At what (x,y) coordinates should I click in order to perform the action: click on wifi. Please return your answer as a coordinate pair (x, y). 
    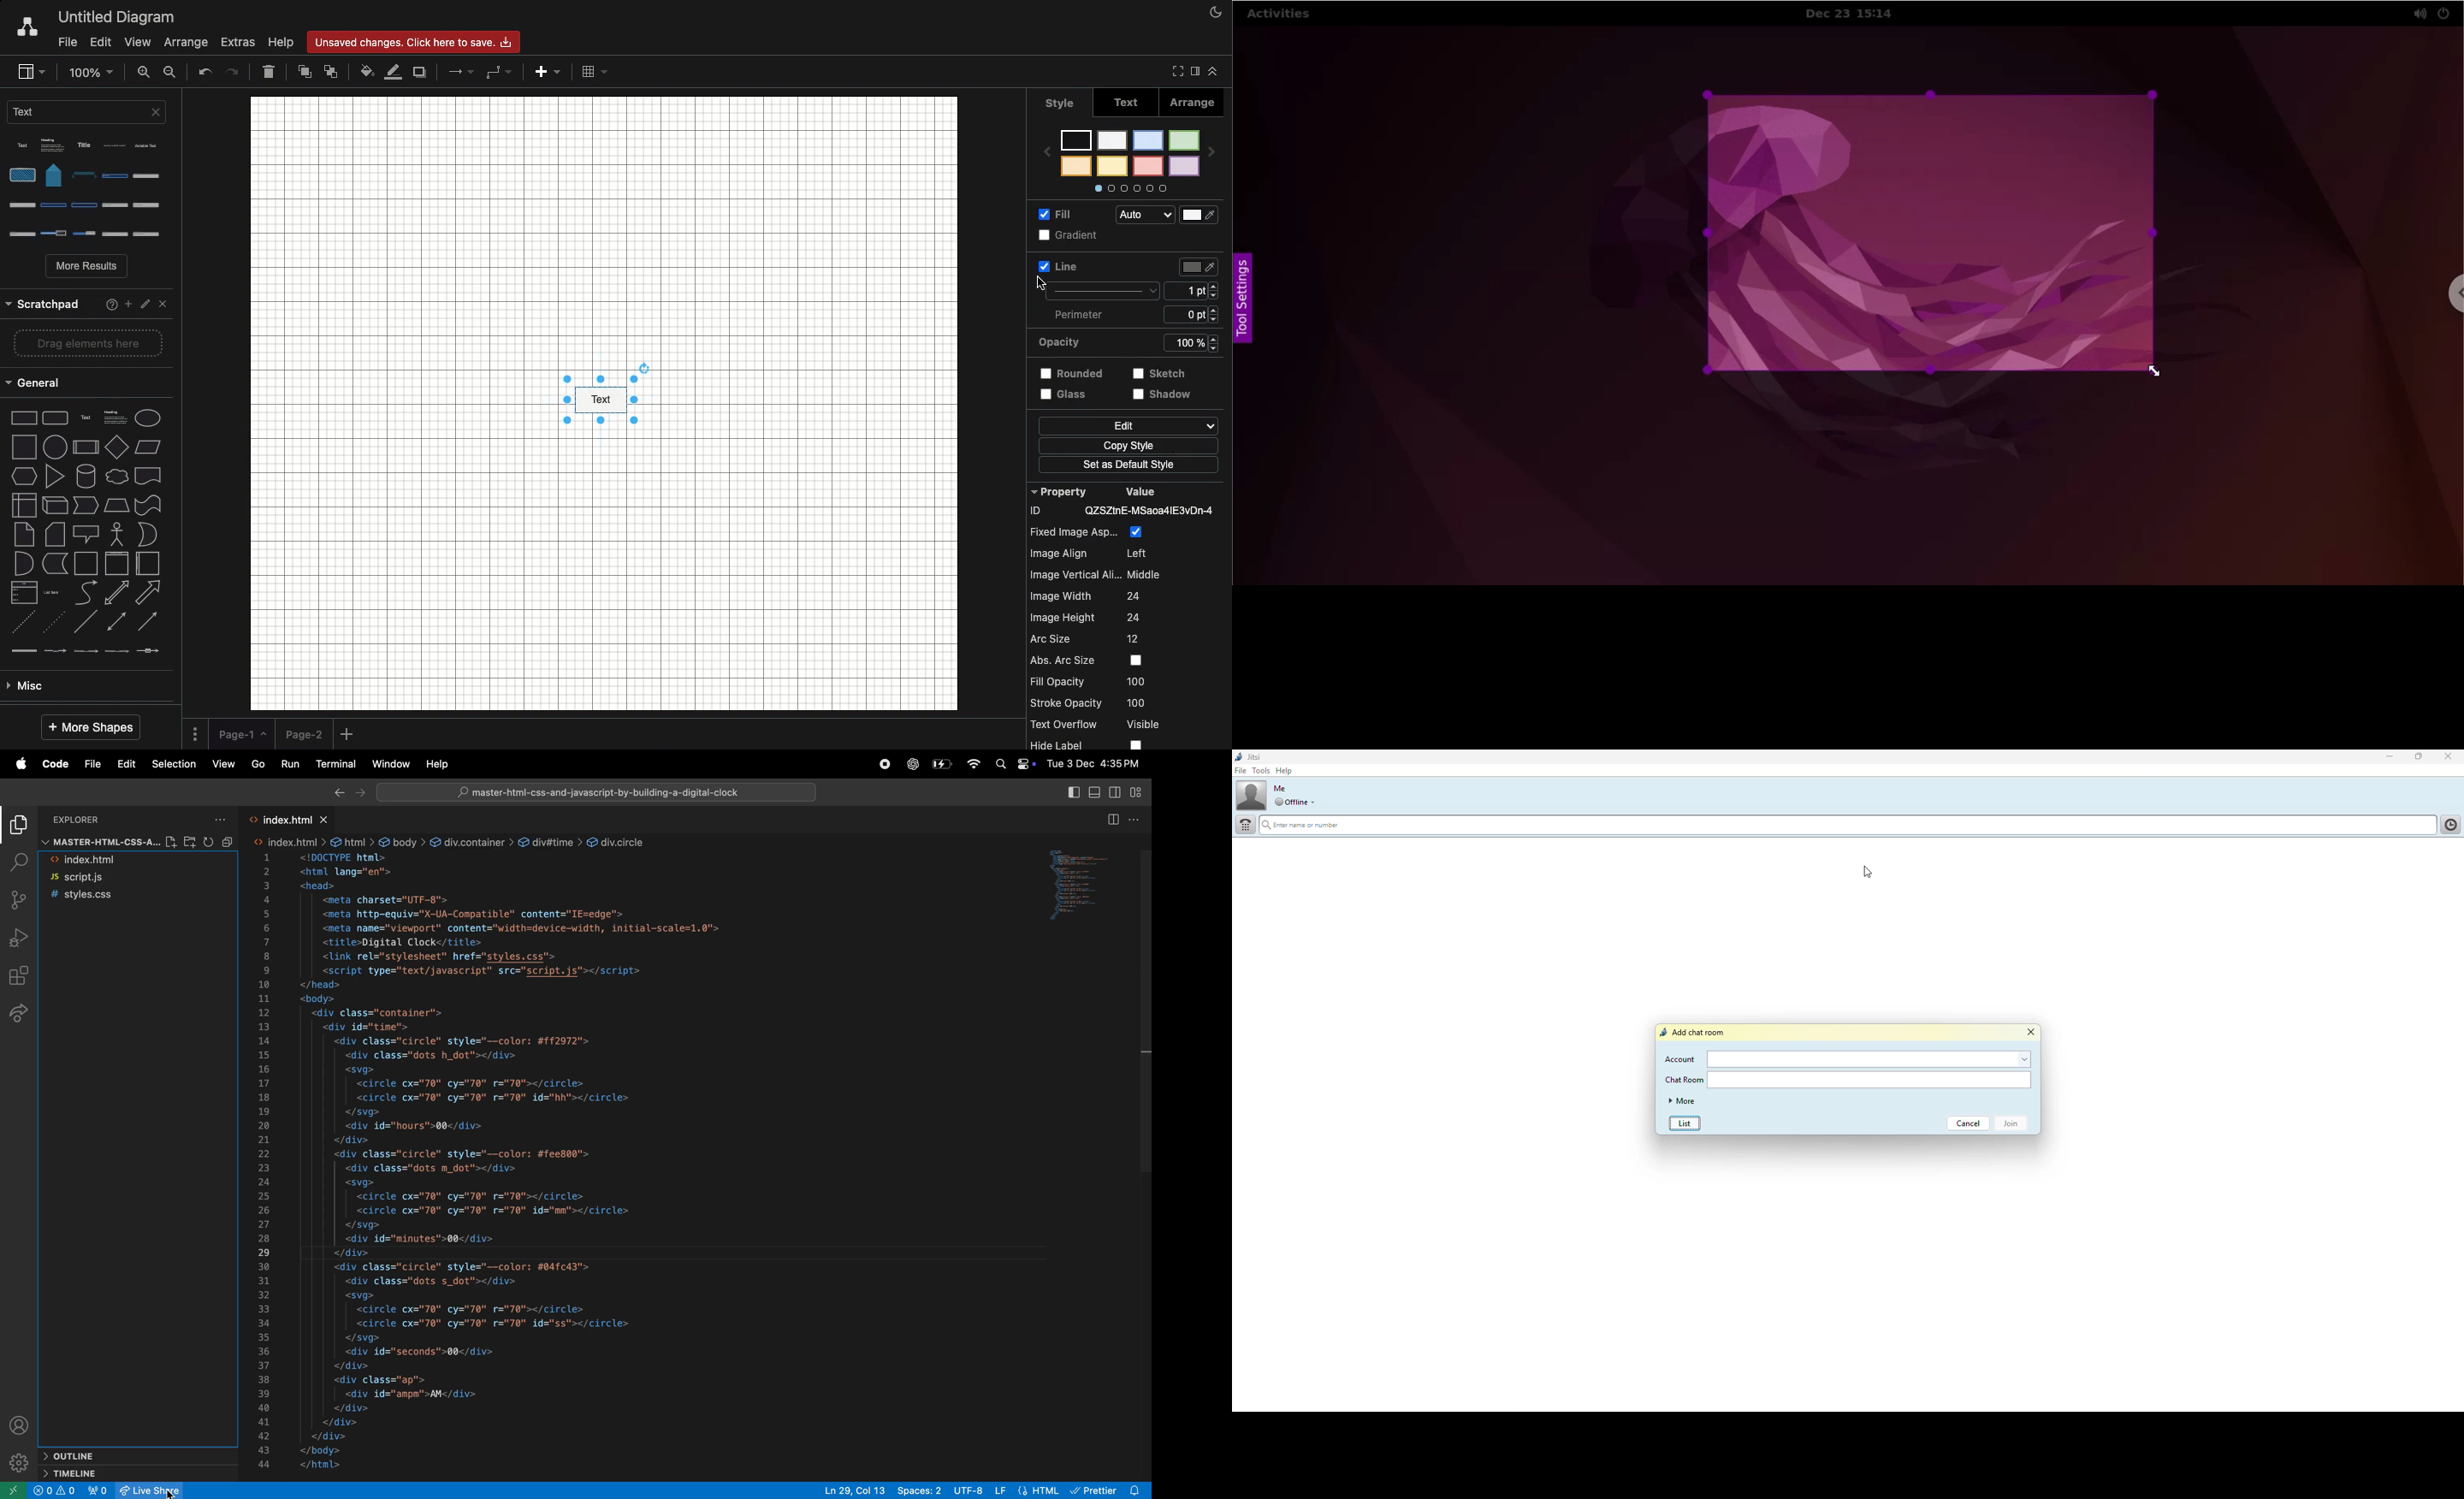
    Looking at the image, I should click on (972, 764).